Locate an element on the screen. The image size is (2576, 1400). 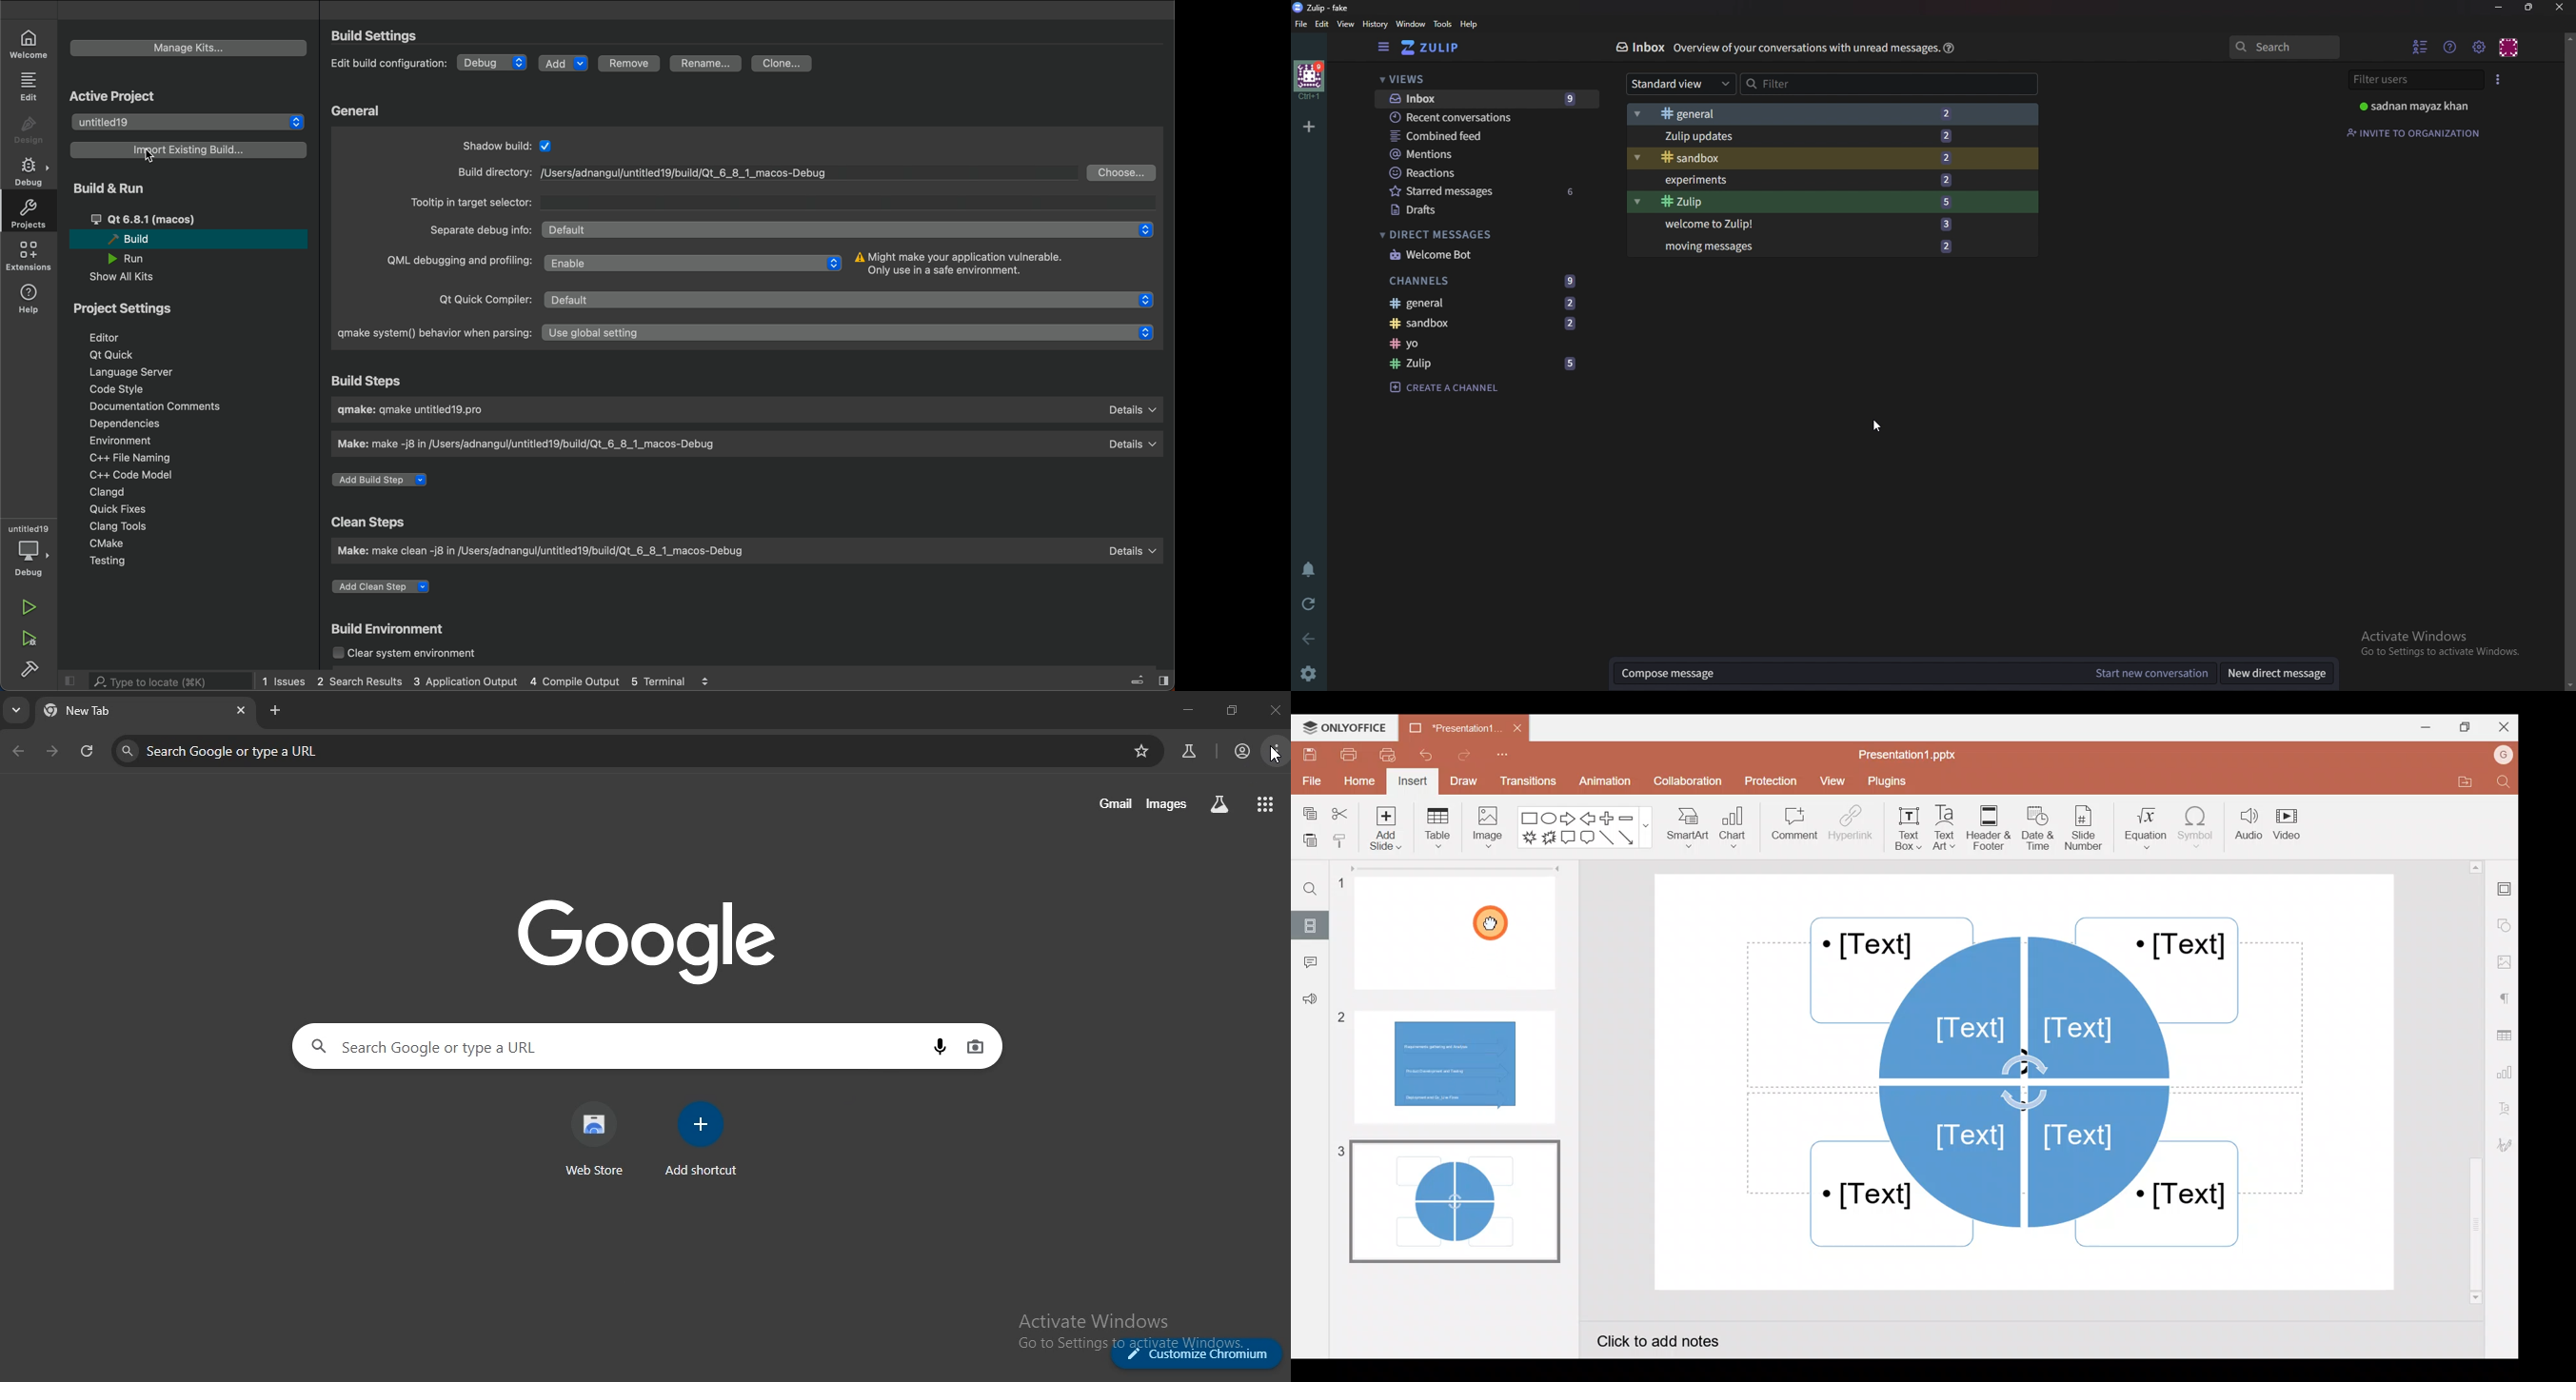
build steps is located at coordinates (372, 382).